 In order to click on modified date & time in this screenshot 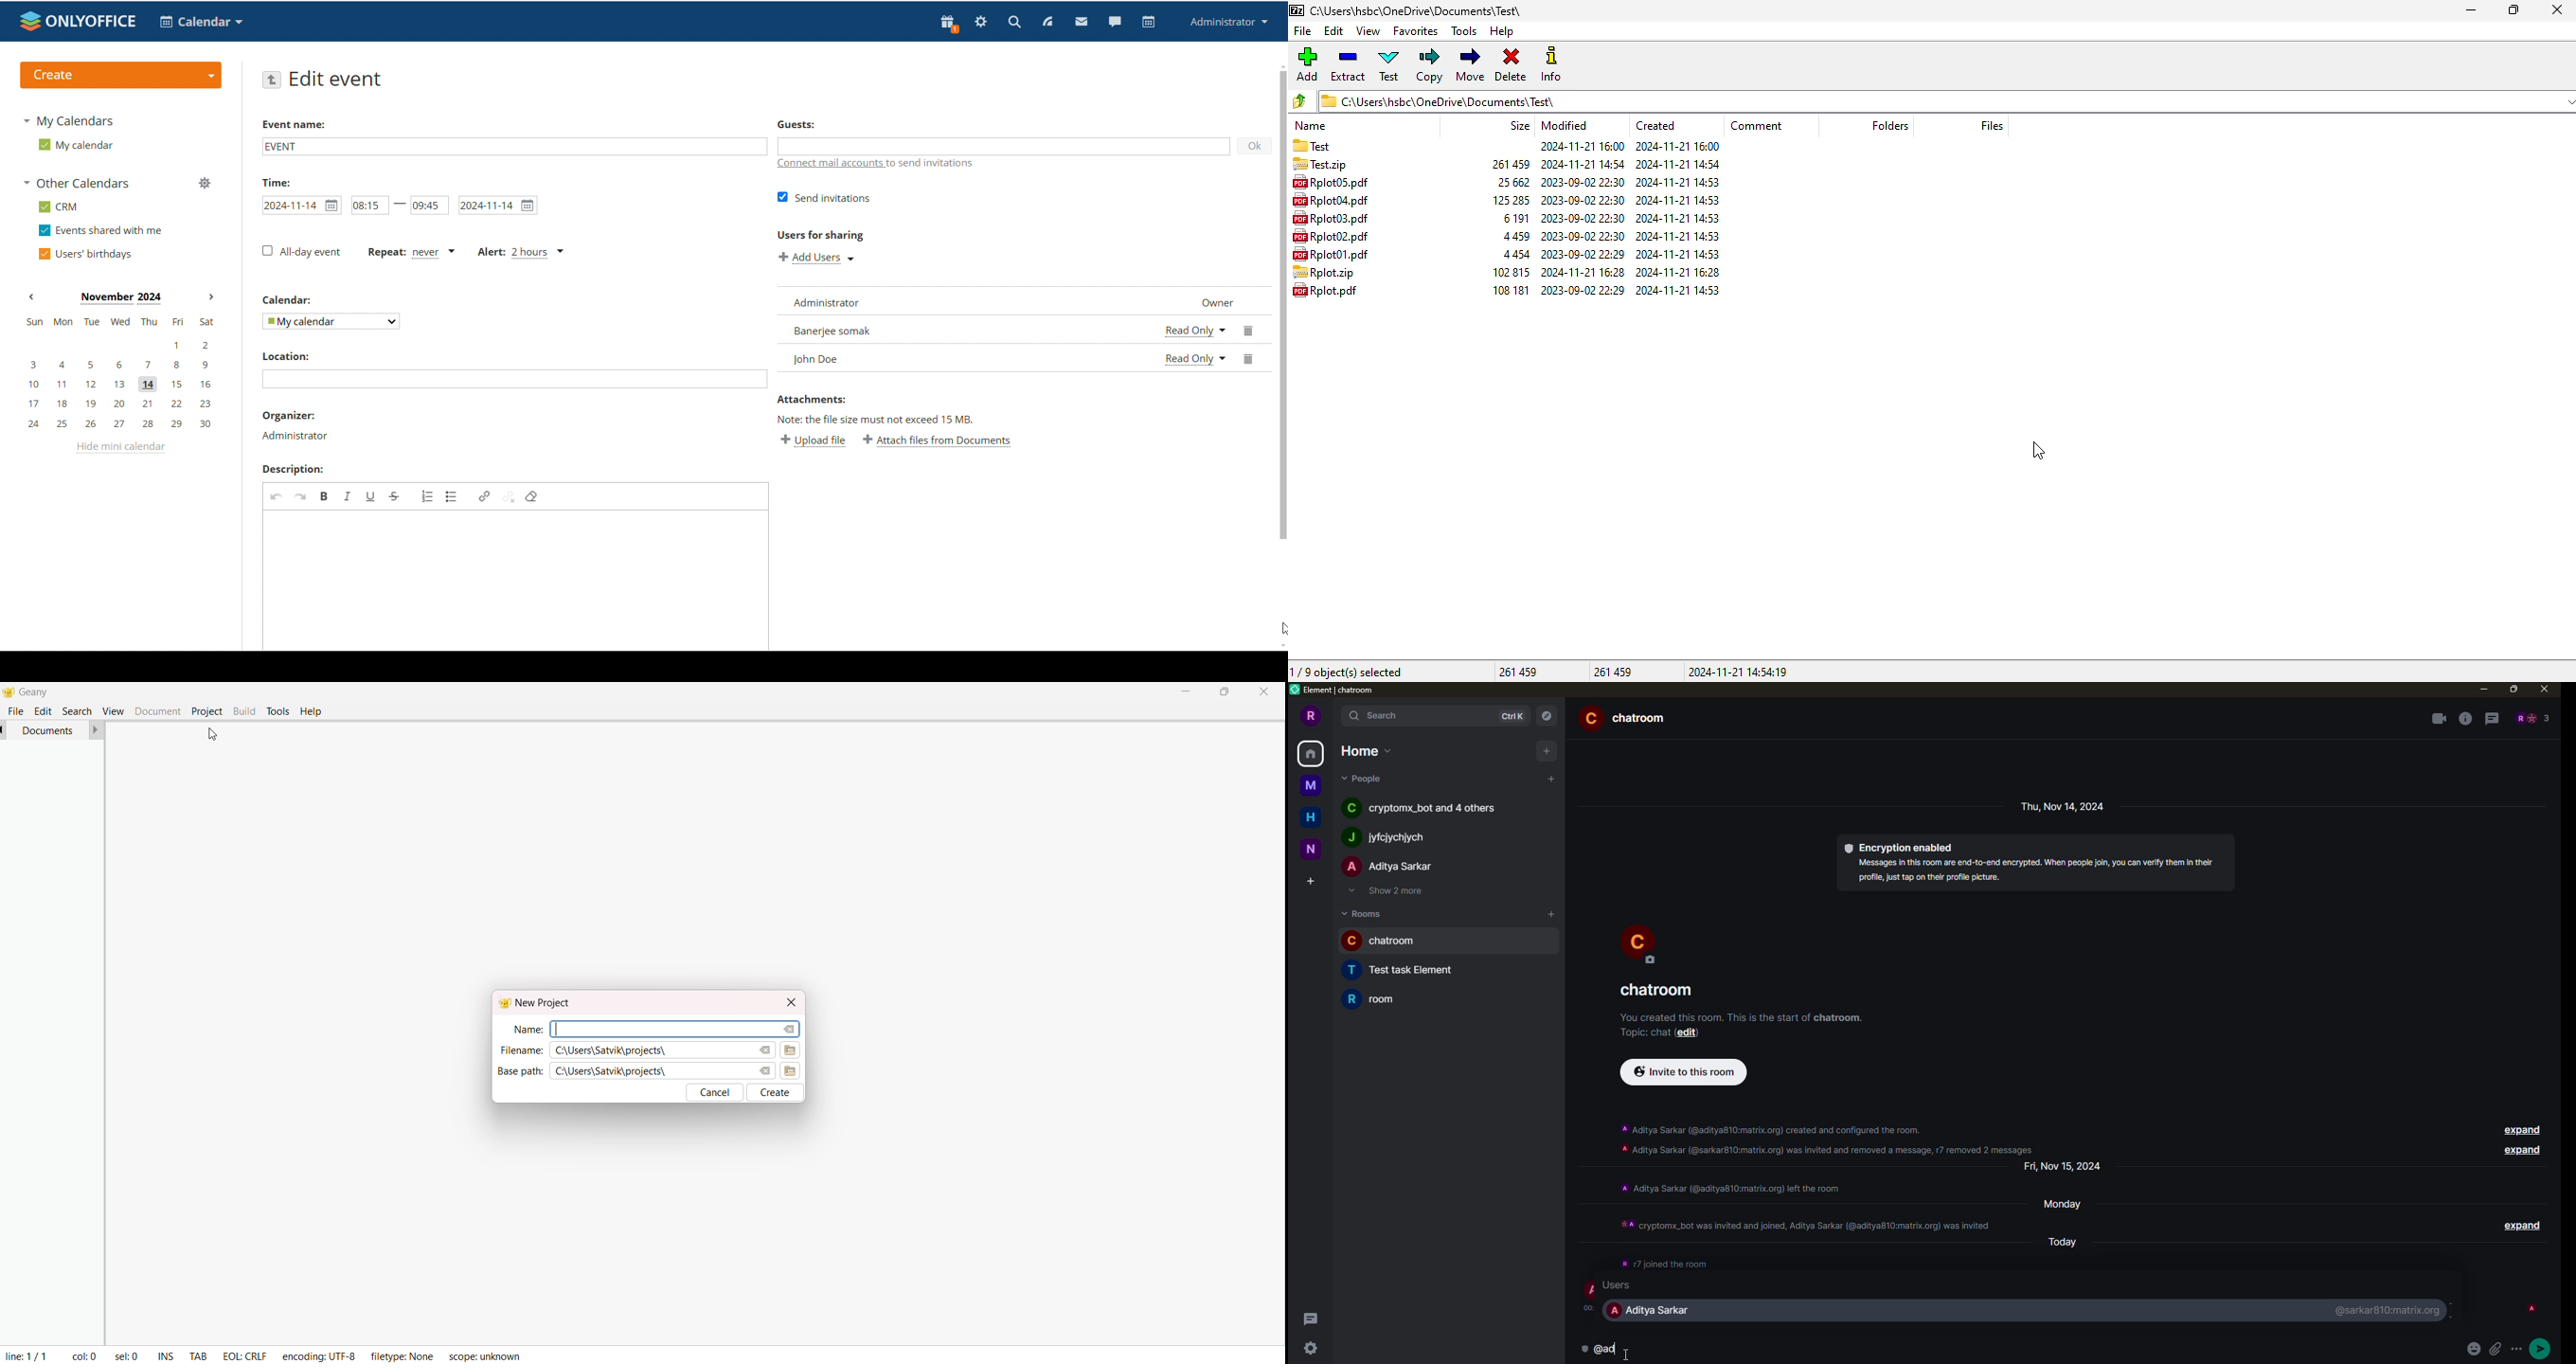, I will do `click(1583, 235)`.